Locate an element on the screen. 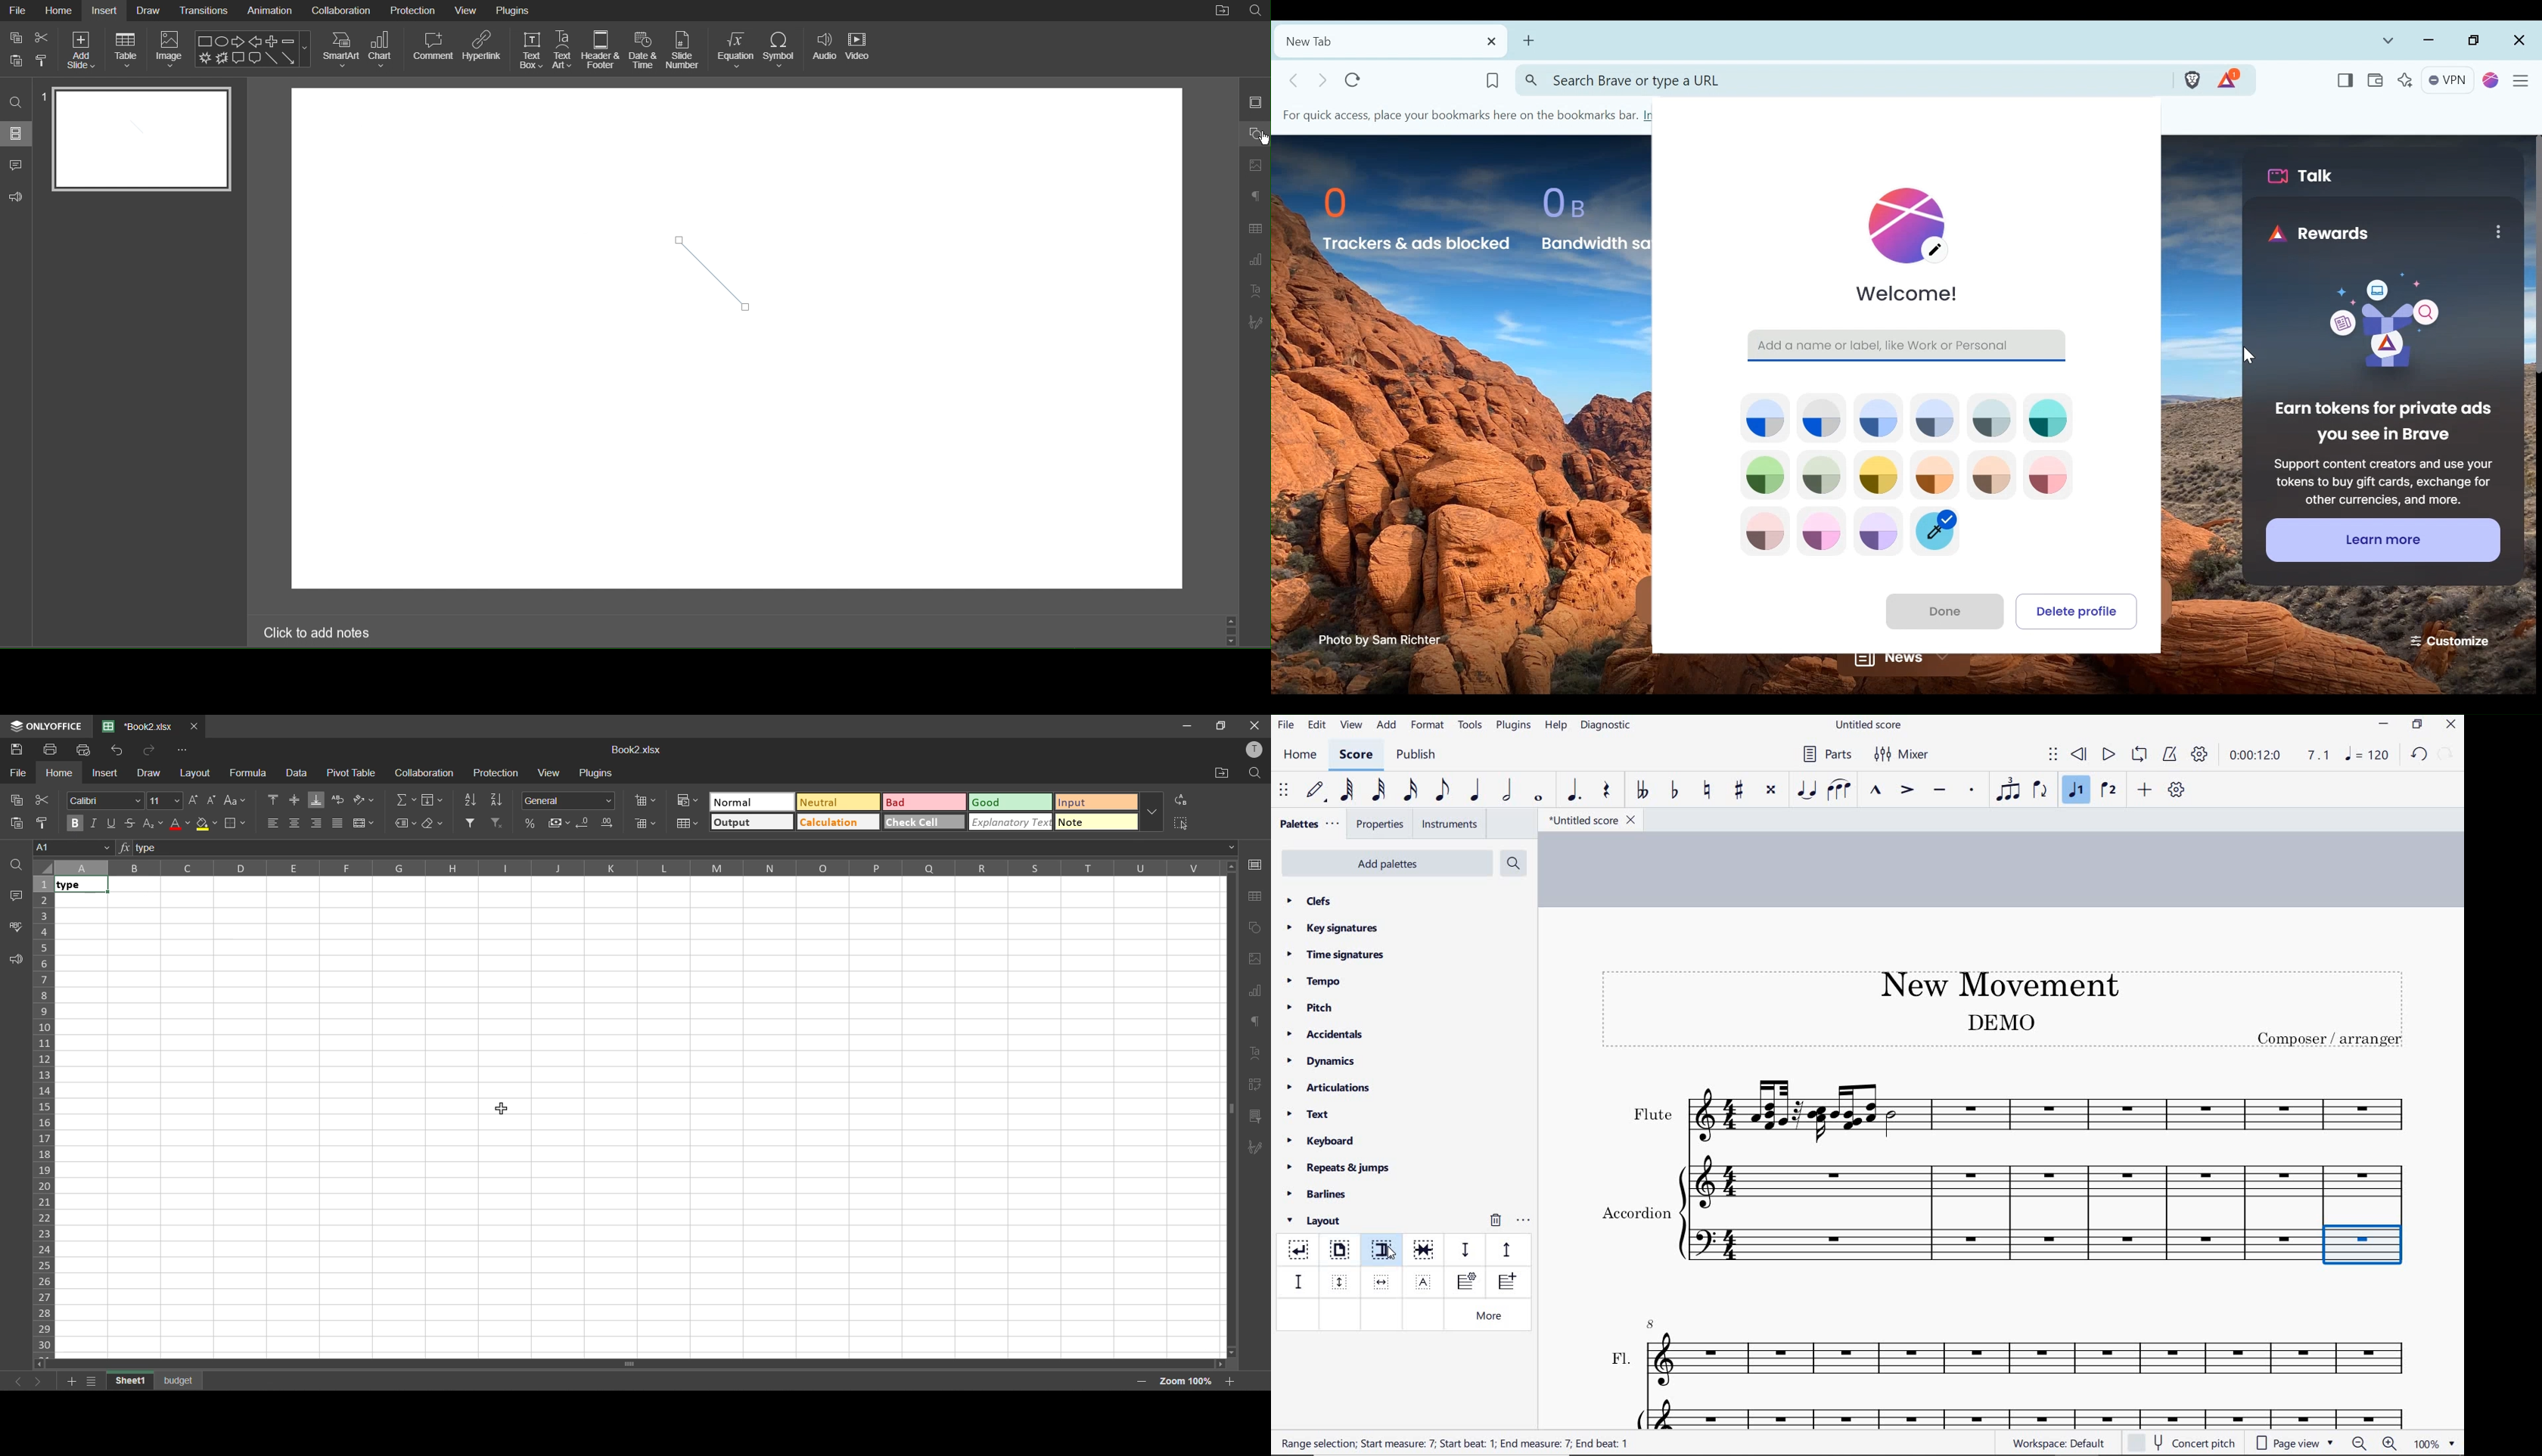 Image resolution: width=2548 pixels, height=1456 pixels. insert horizontal is located at coordinates (1382, 1282).